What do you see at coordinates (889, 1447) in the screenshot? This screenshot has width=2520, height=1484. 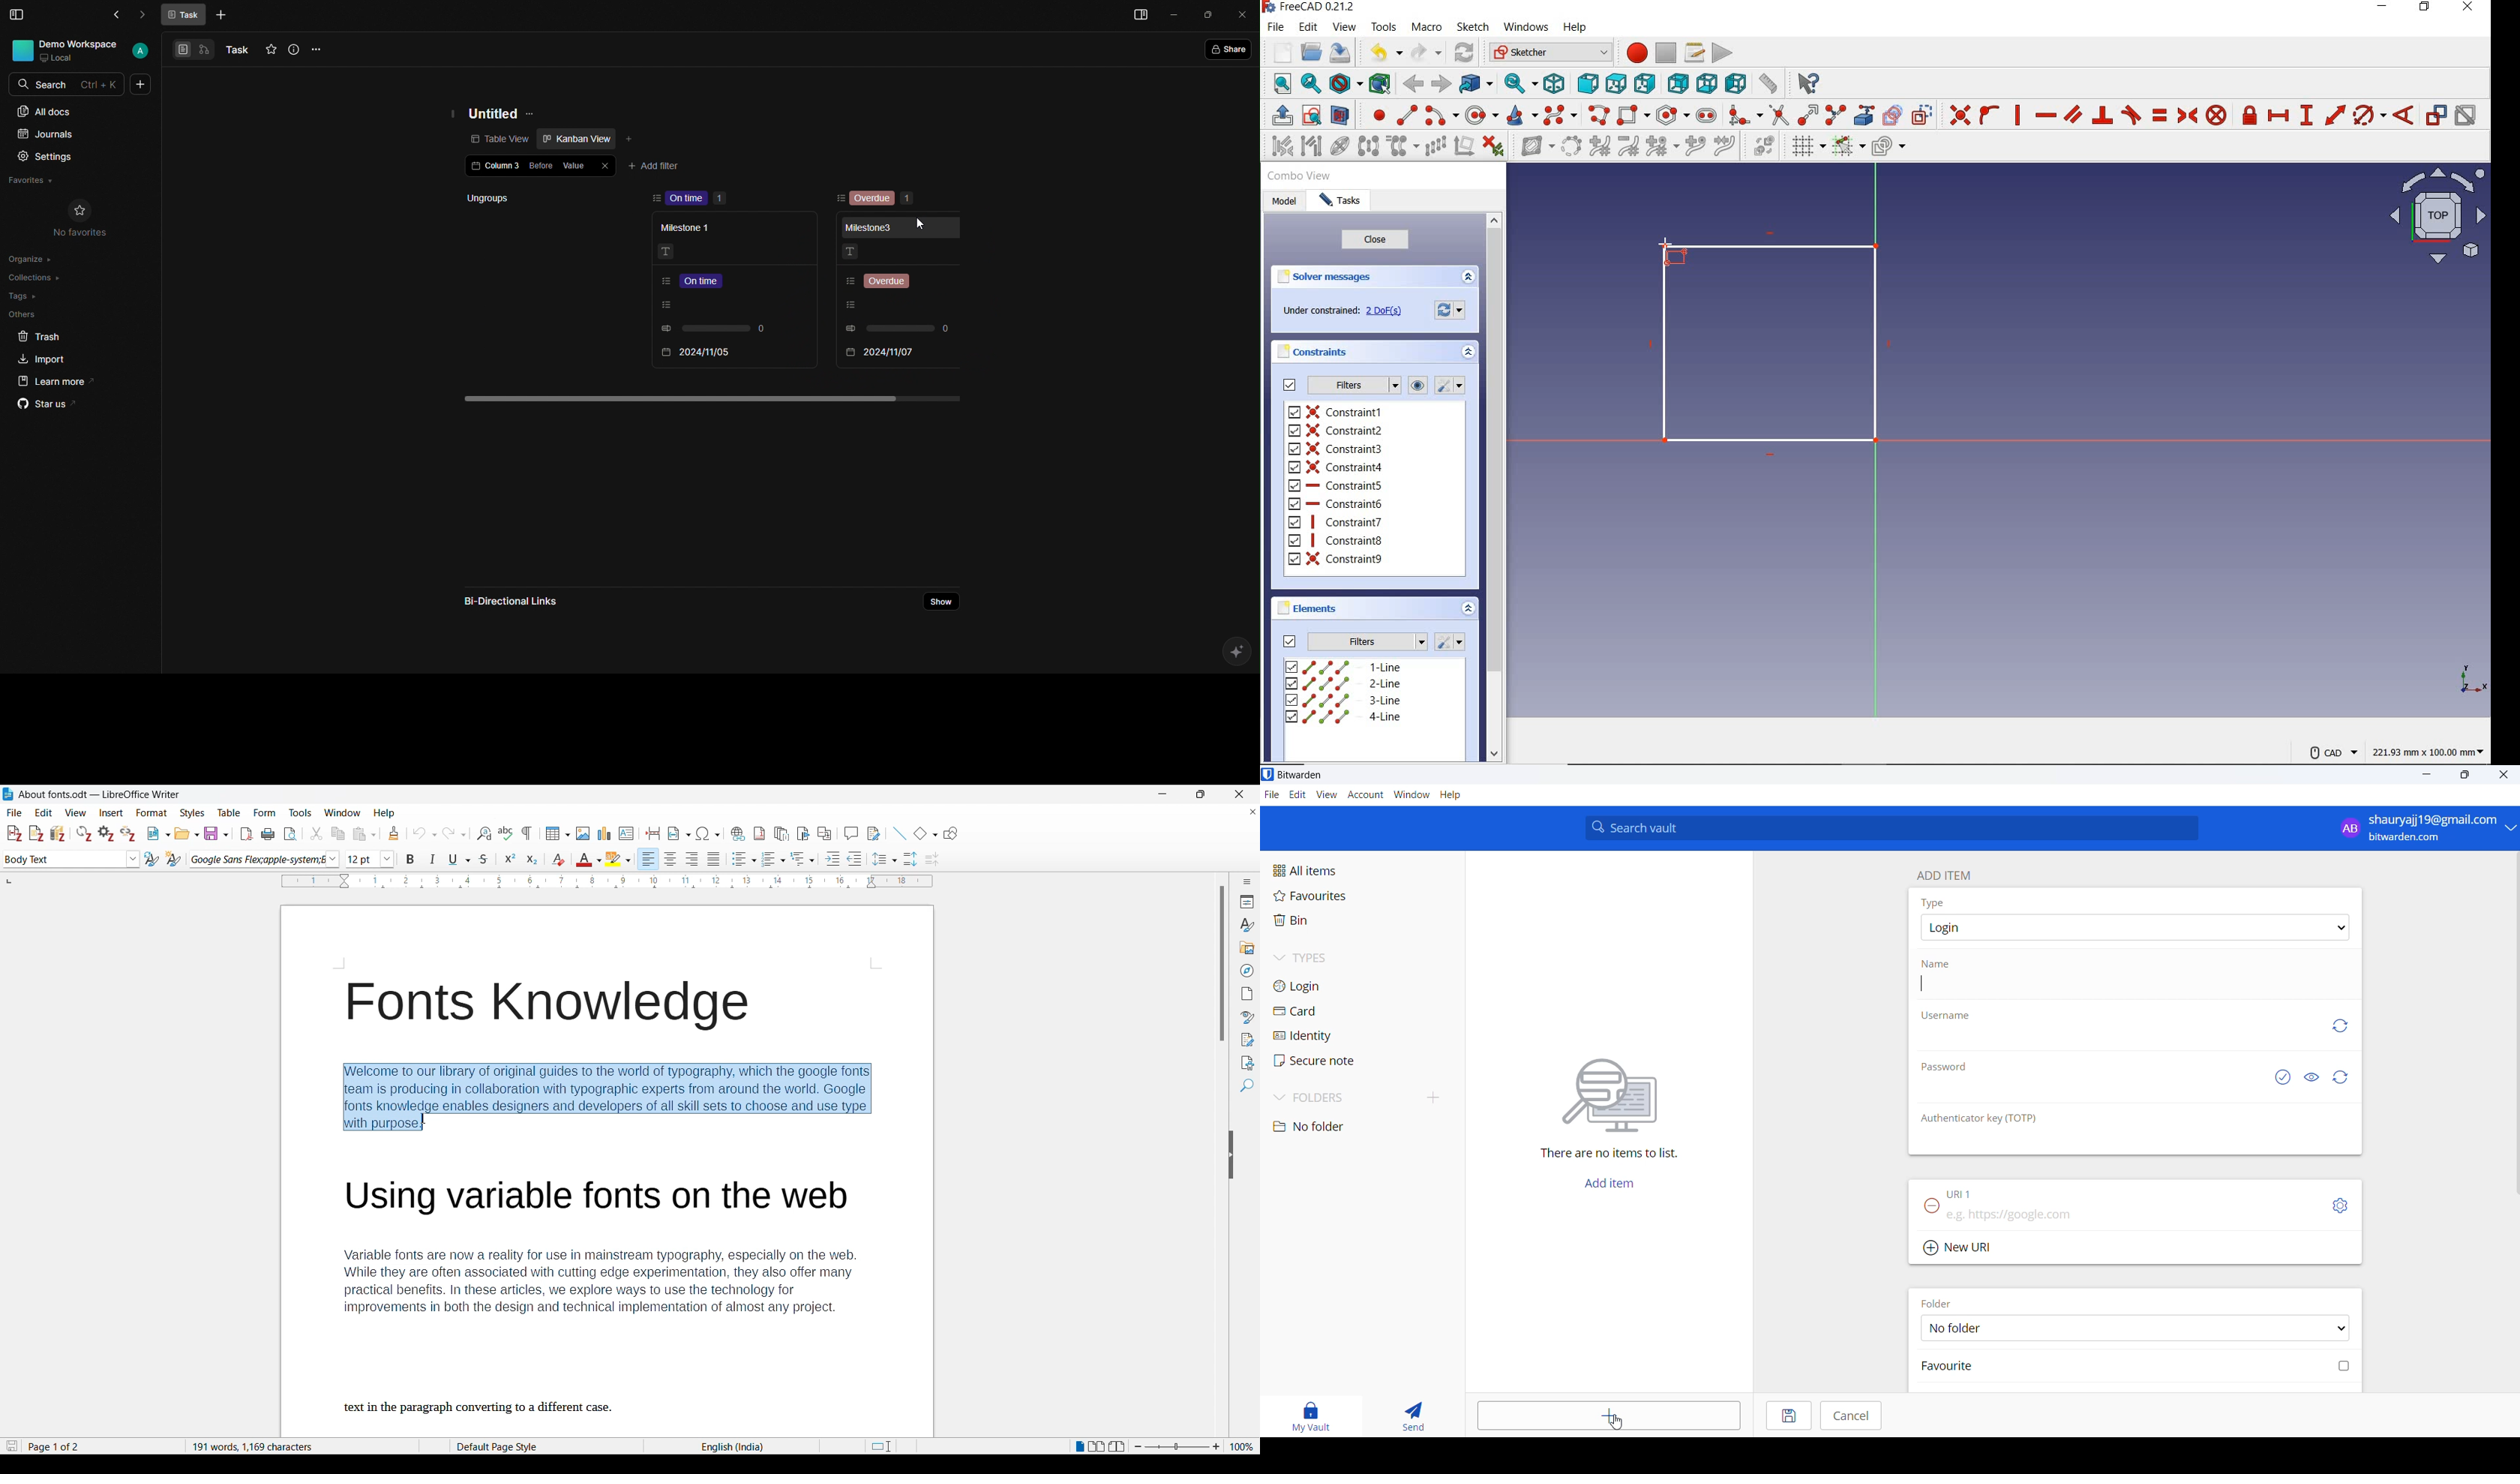 I see `fit to page` at bounding box center [889, 1447].